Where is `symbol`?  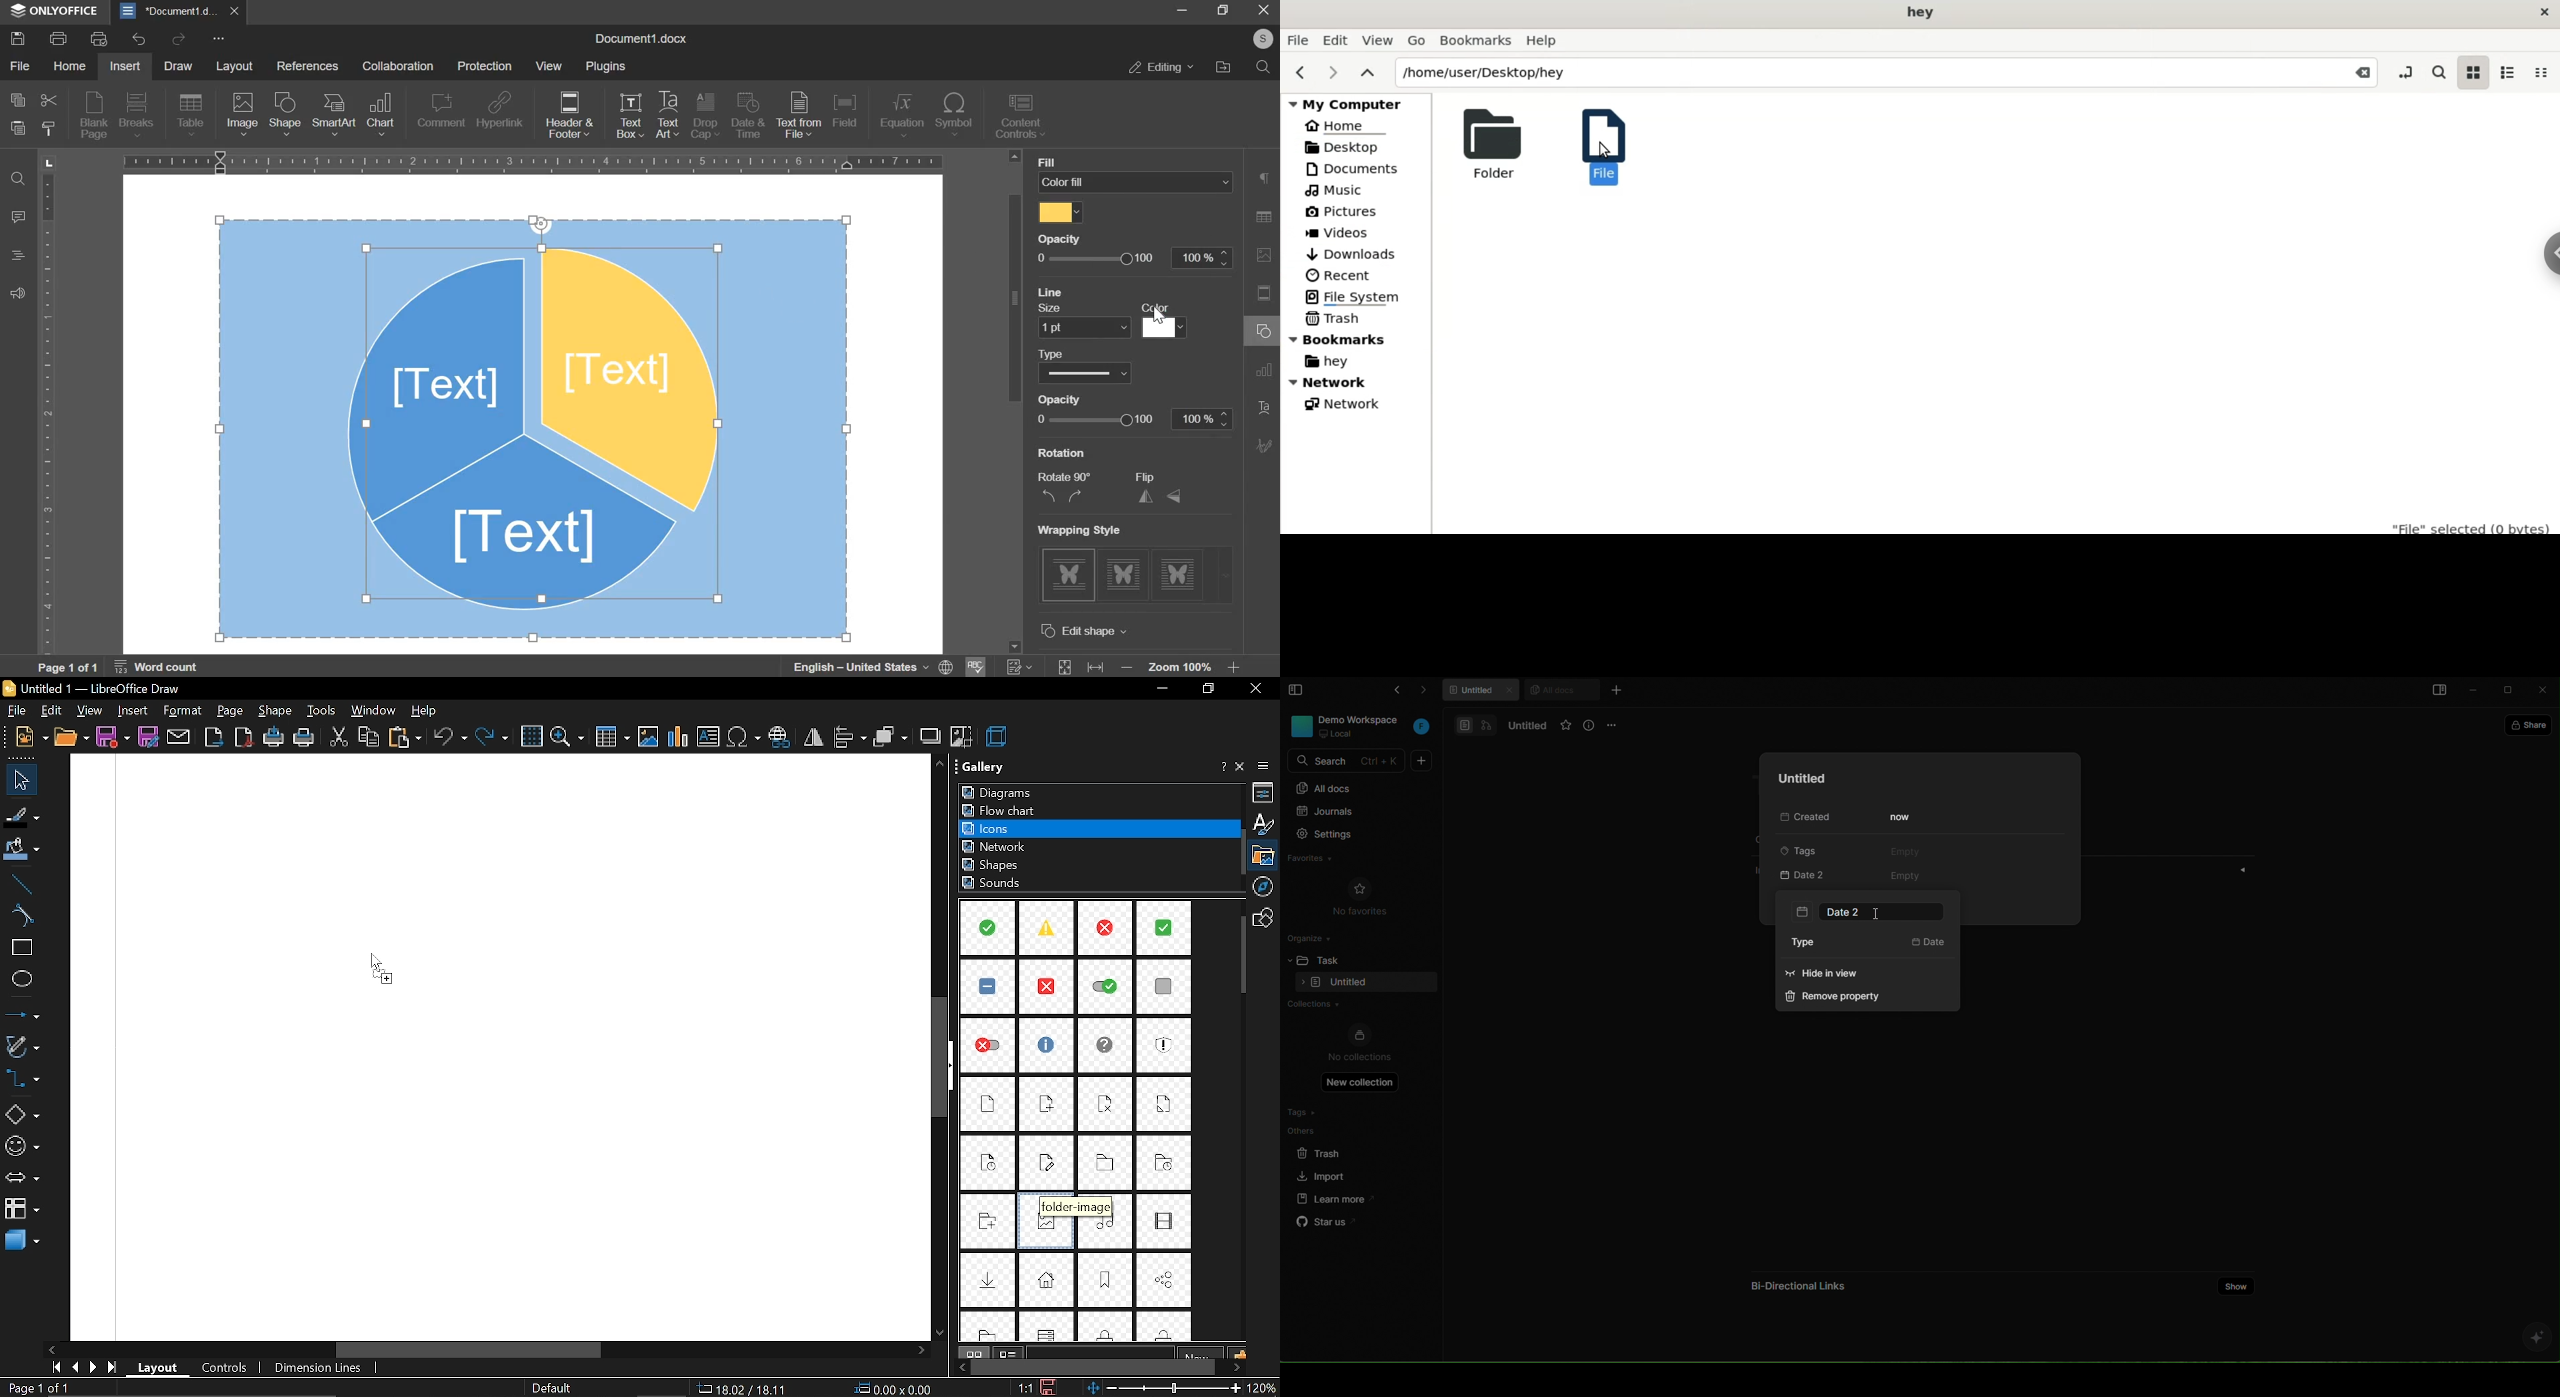
symbol is located at coordinates (955, 114).